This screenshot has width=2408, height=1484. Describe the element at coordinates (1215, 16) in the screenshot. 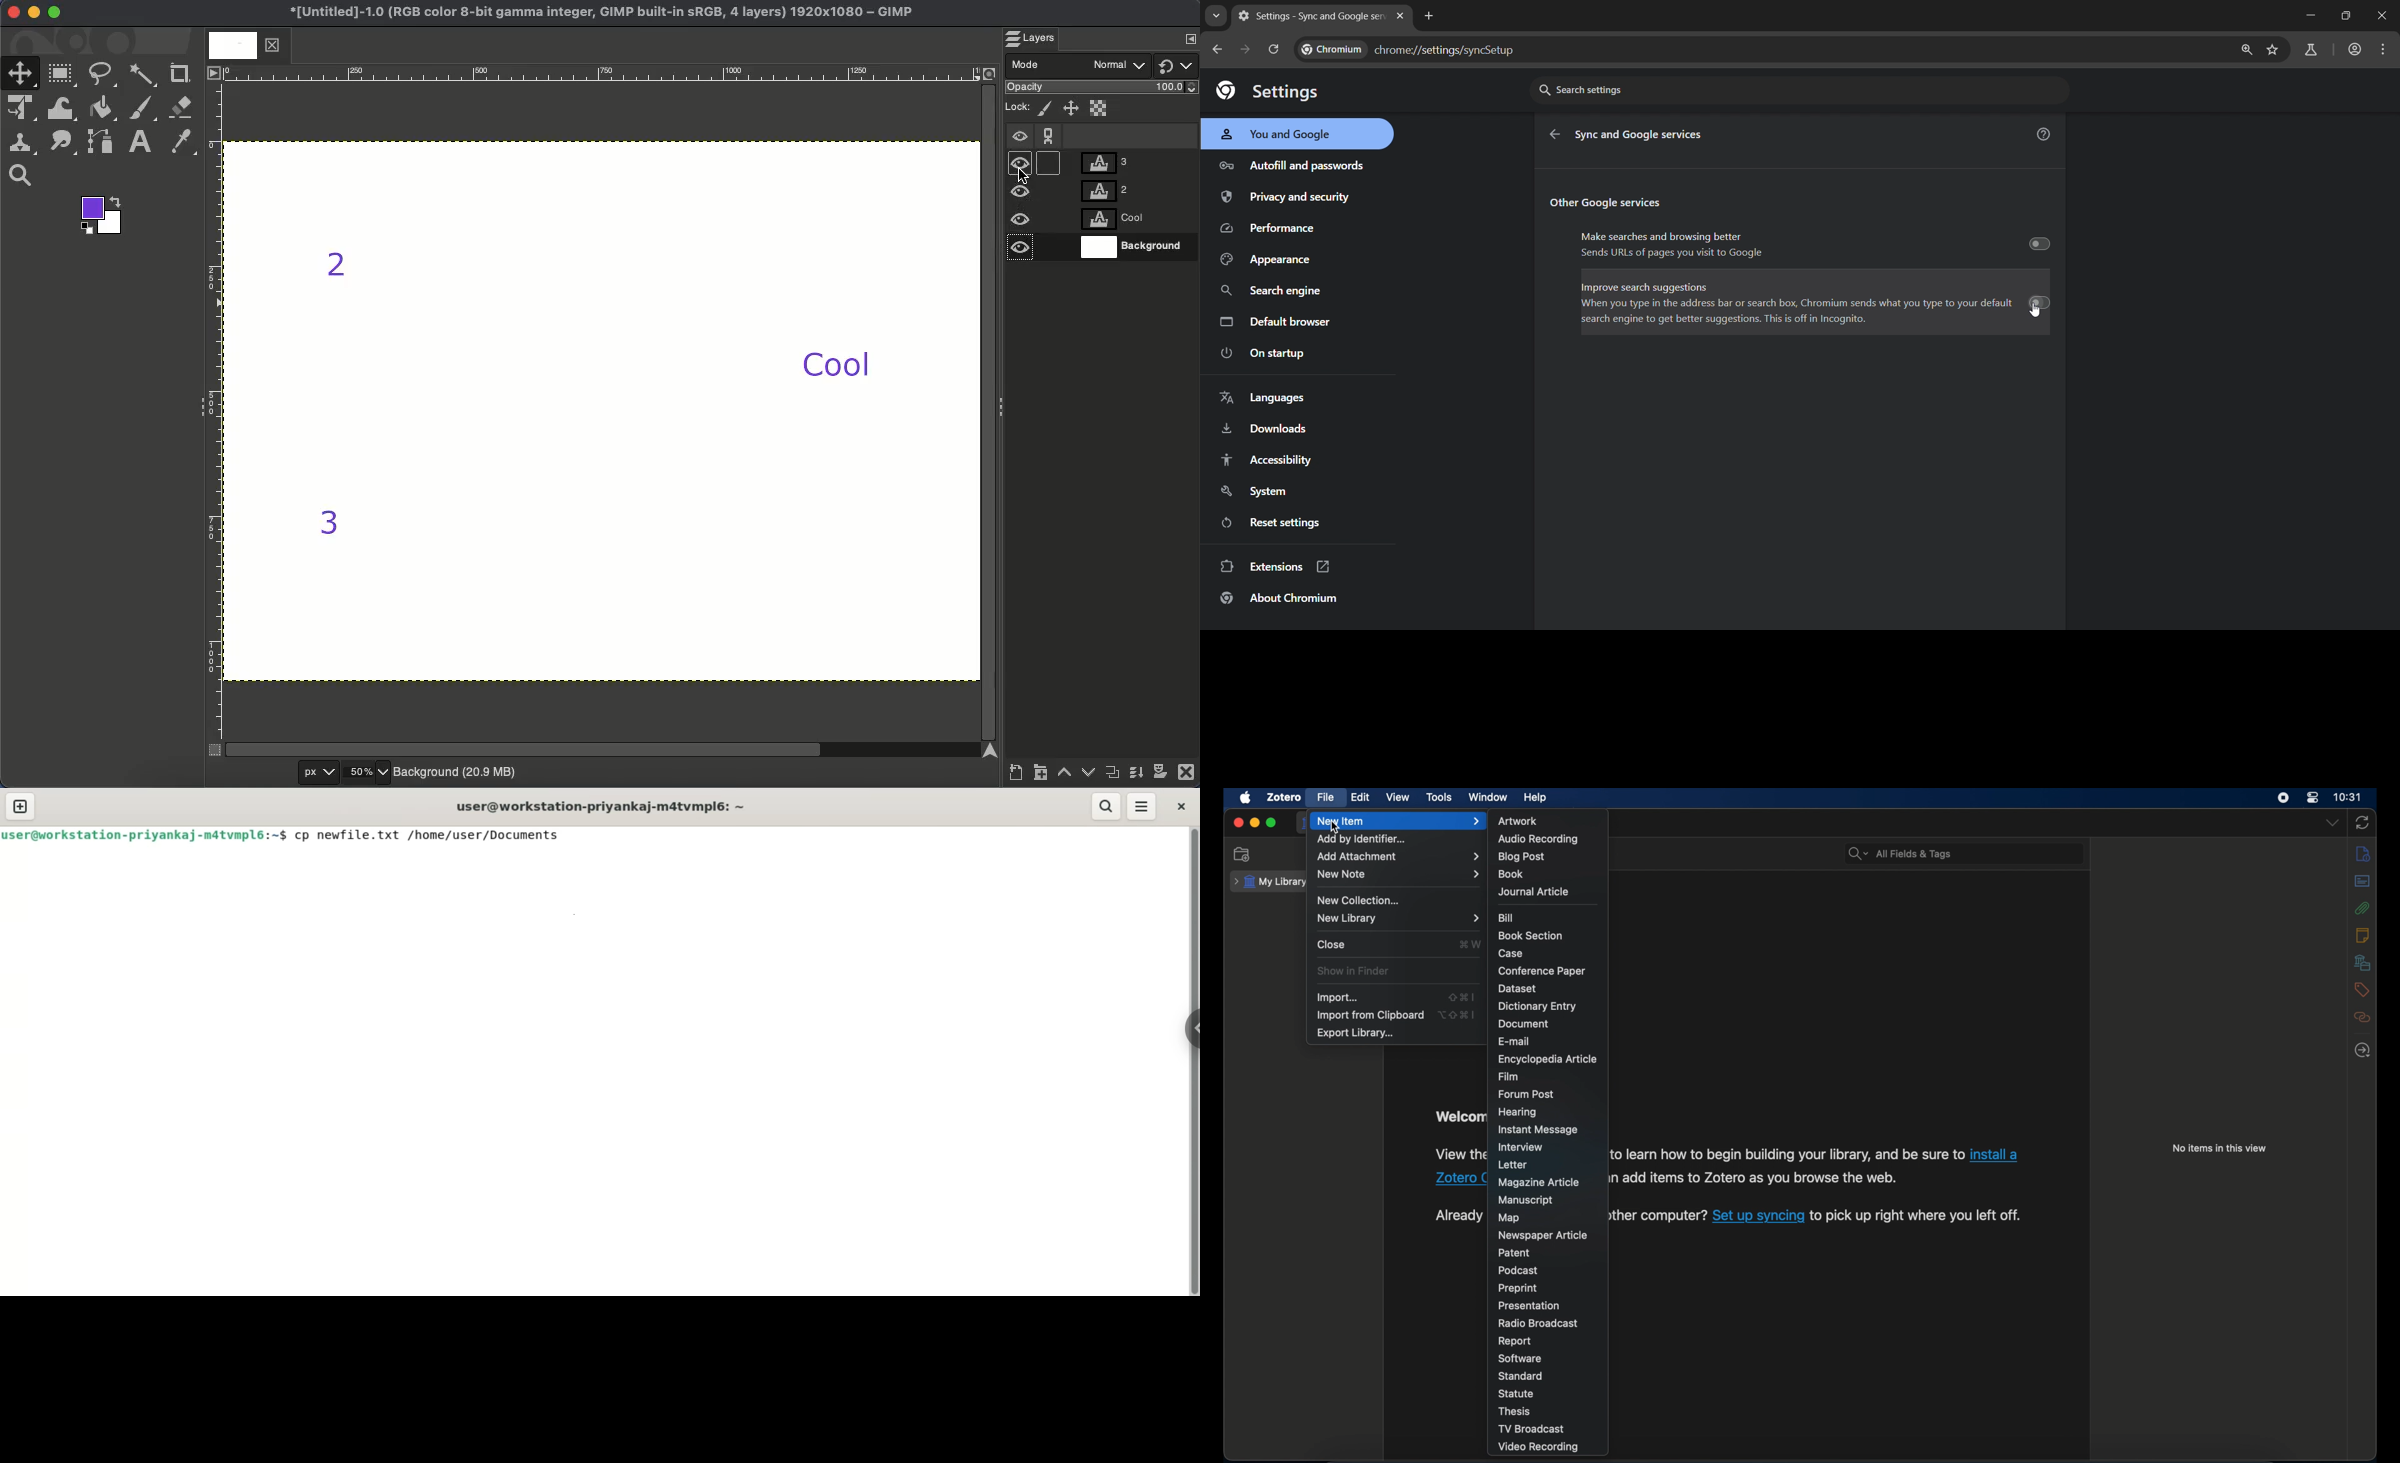

I see `search tabs` at that location.